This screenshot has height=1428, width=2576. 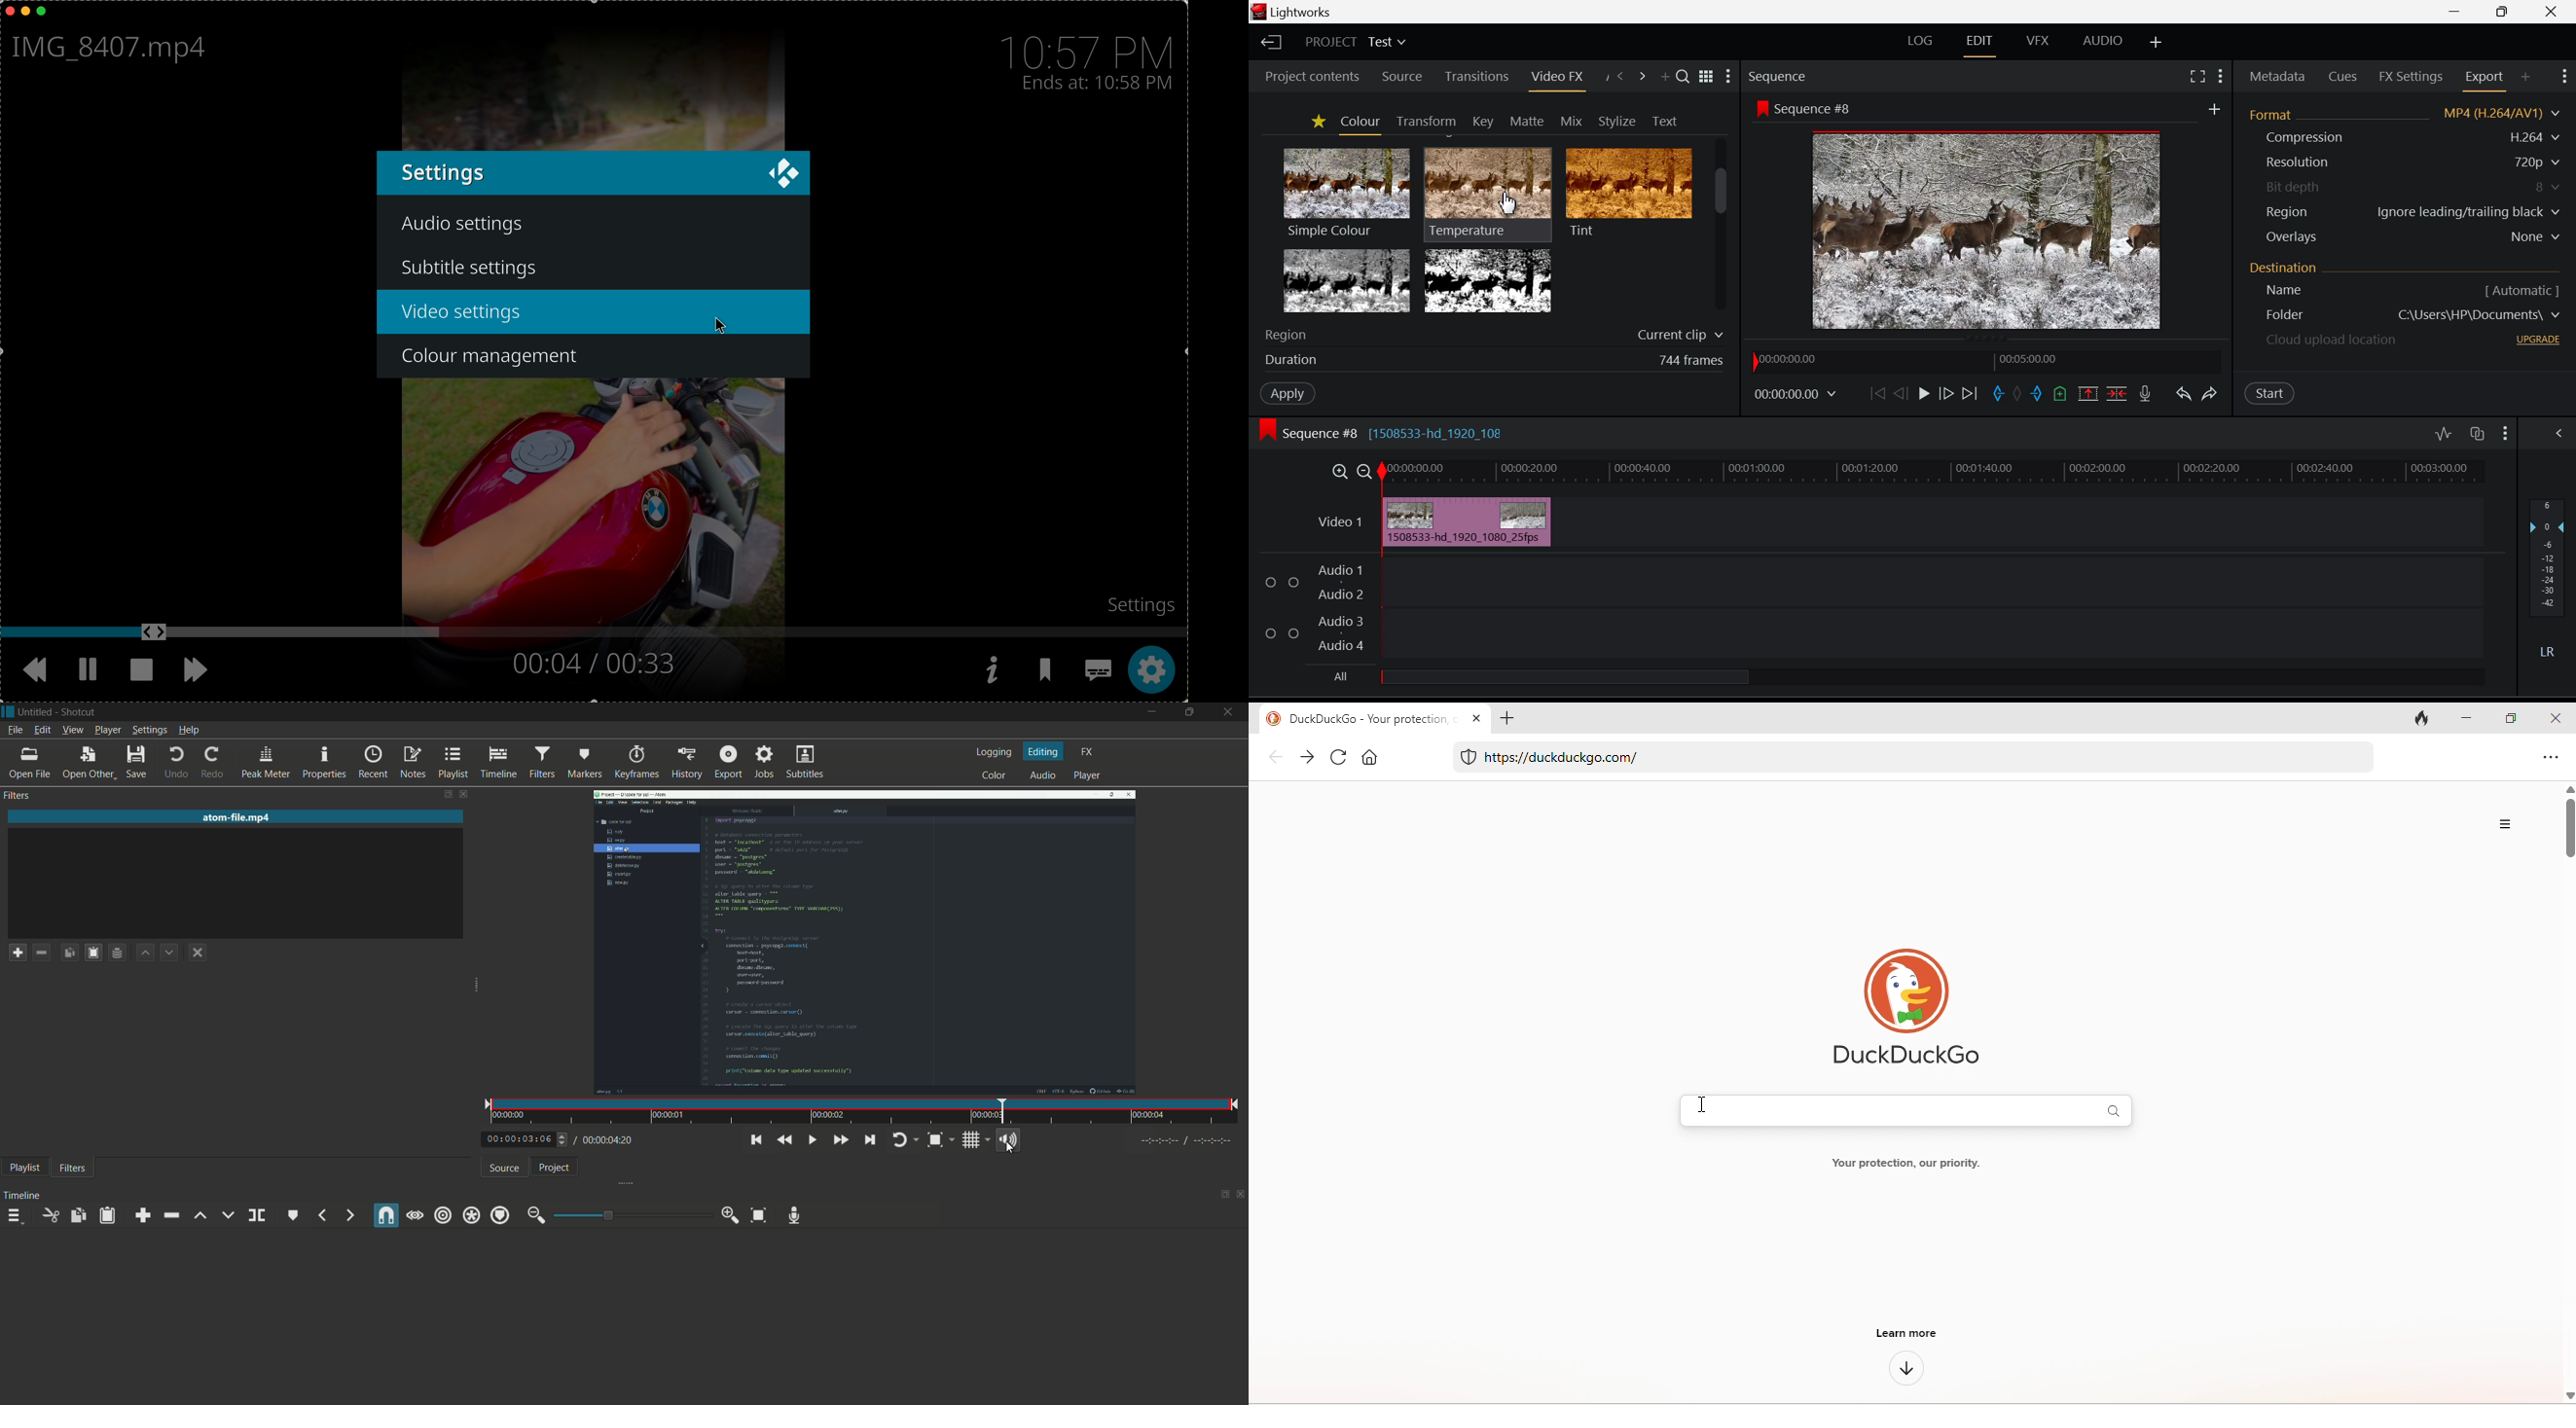 I want to click on undo, so click(x=174, y=762).